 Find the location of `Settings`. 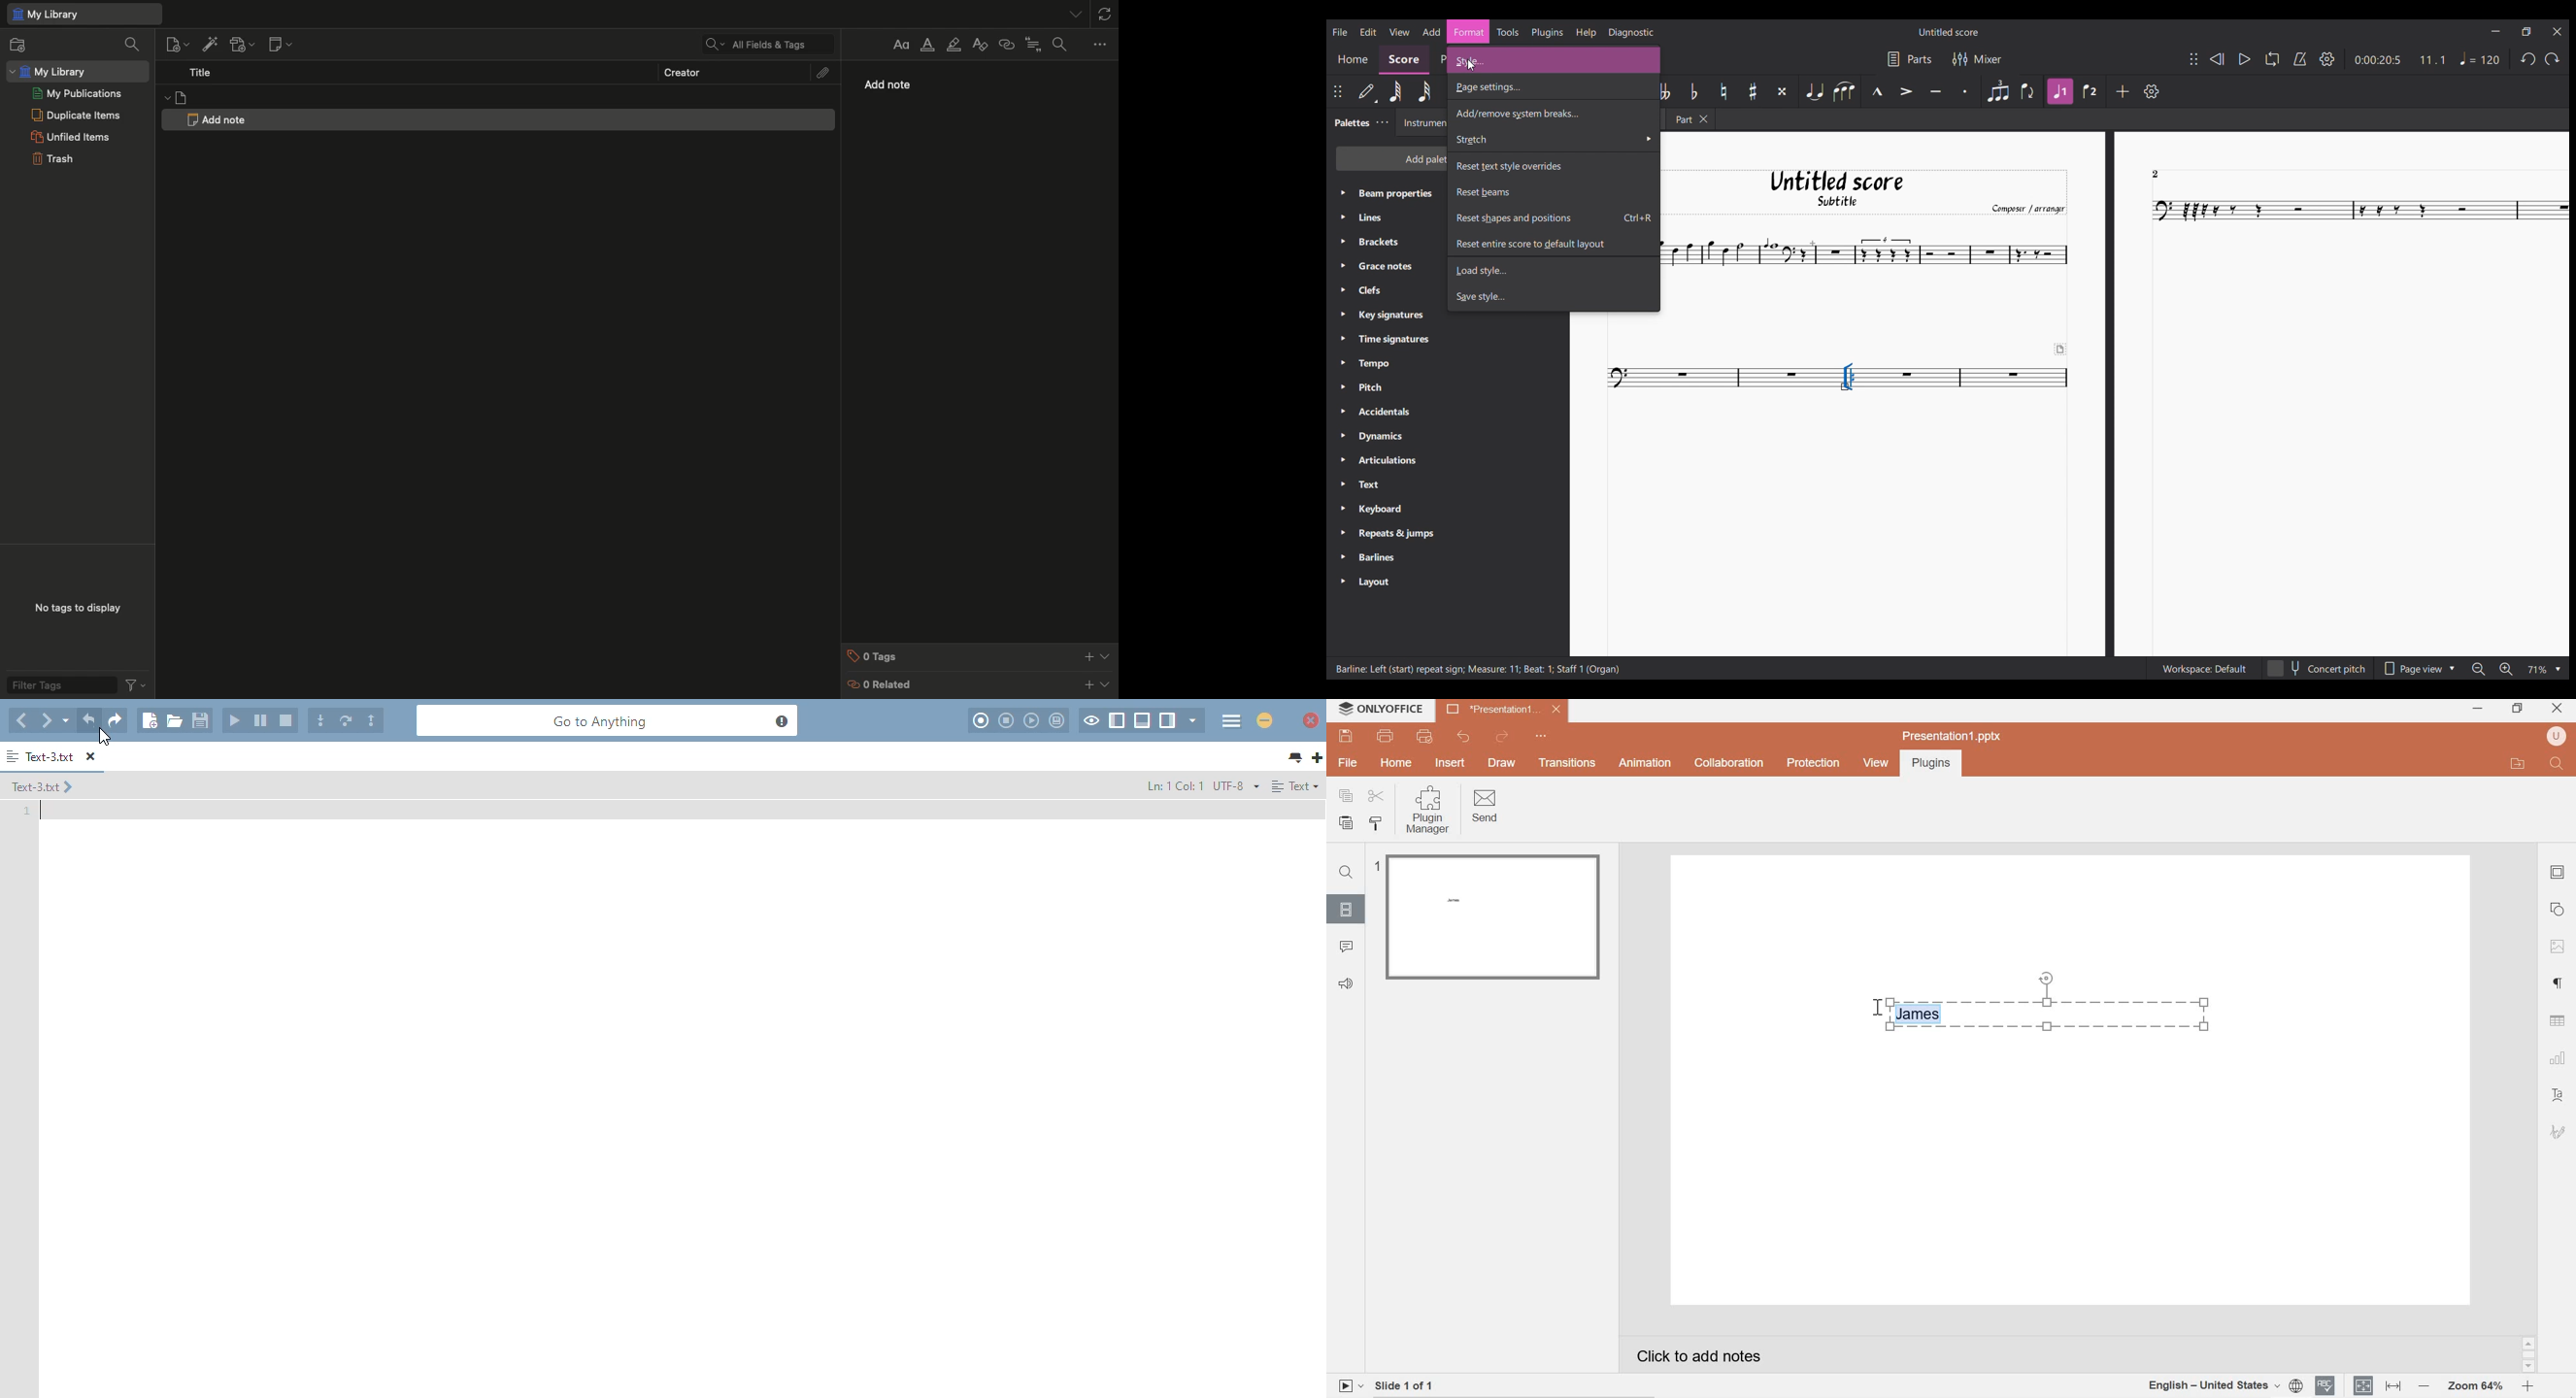

Settings is located at coordinates (2152, 91).